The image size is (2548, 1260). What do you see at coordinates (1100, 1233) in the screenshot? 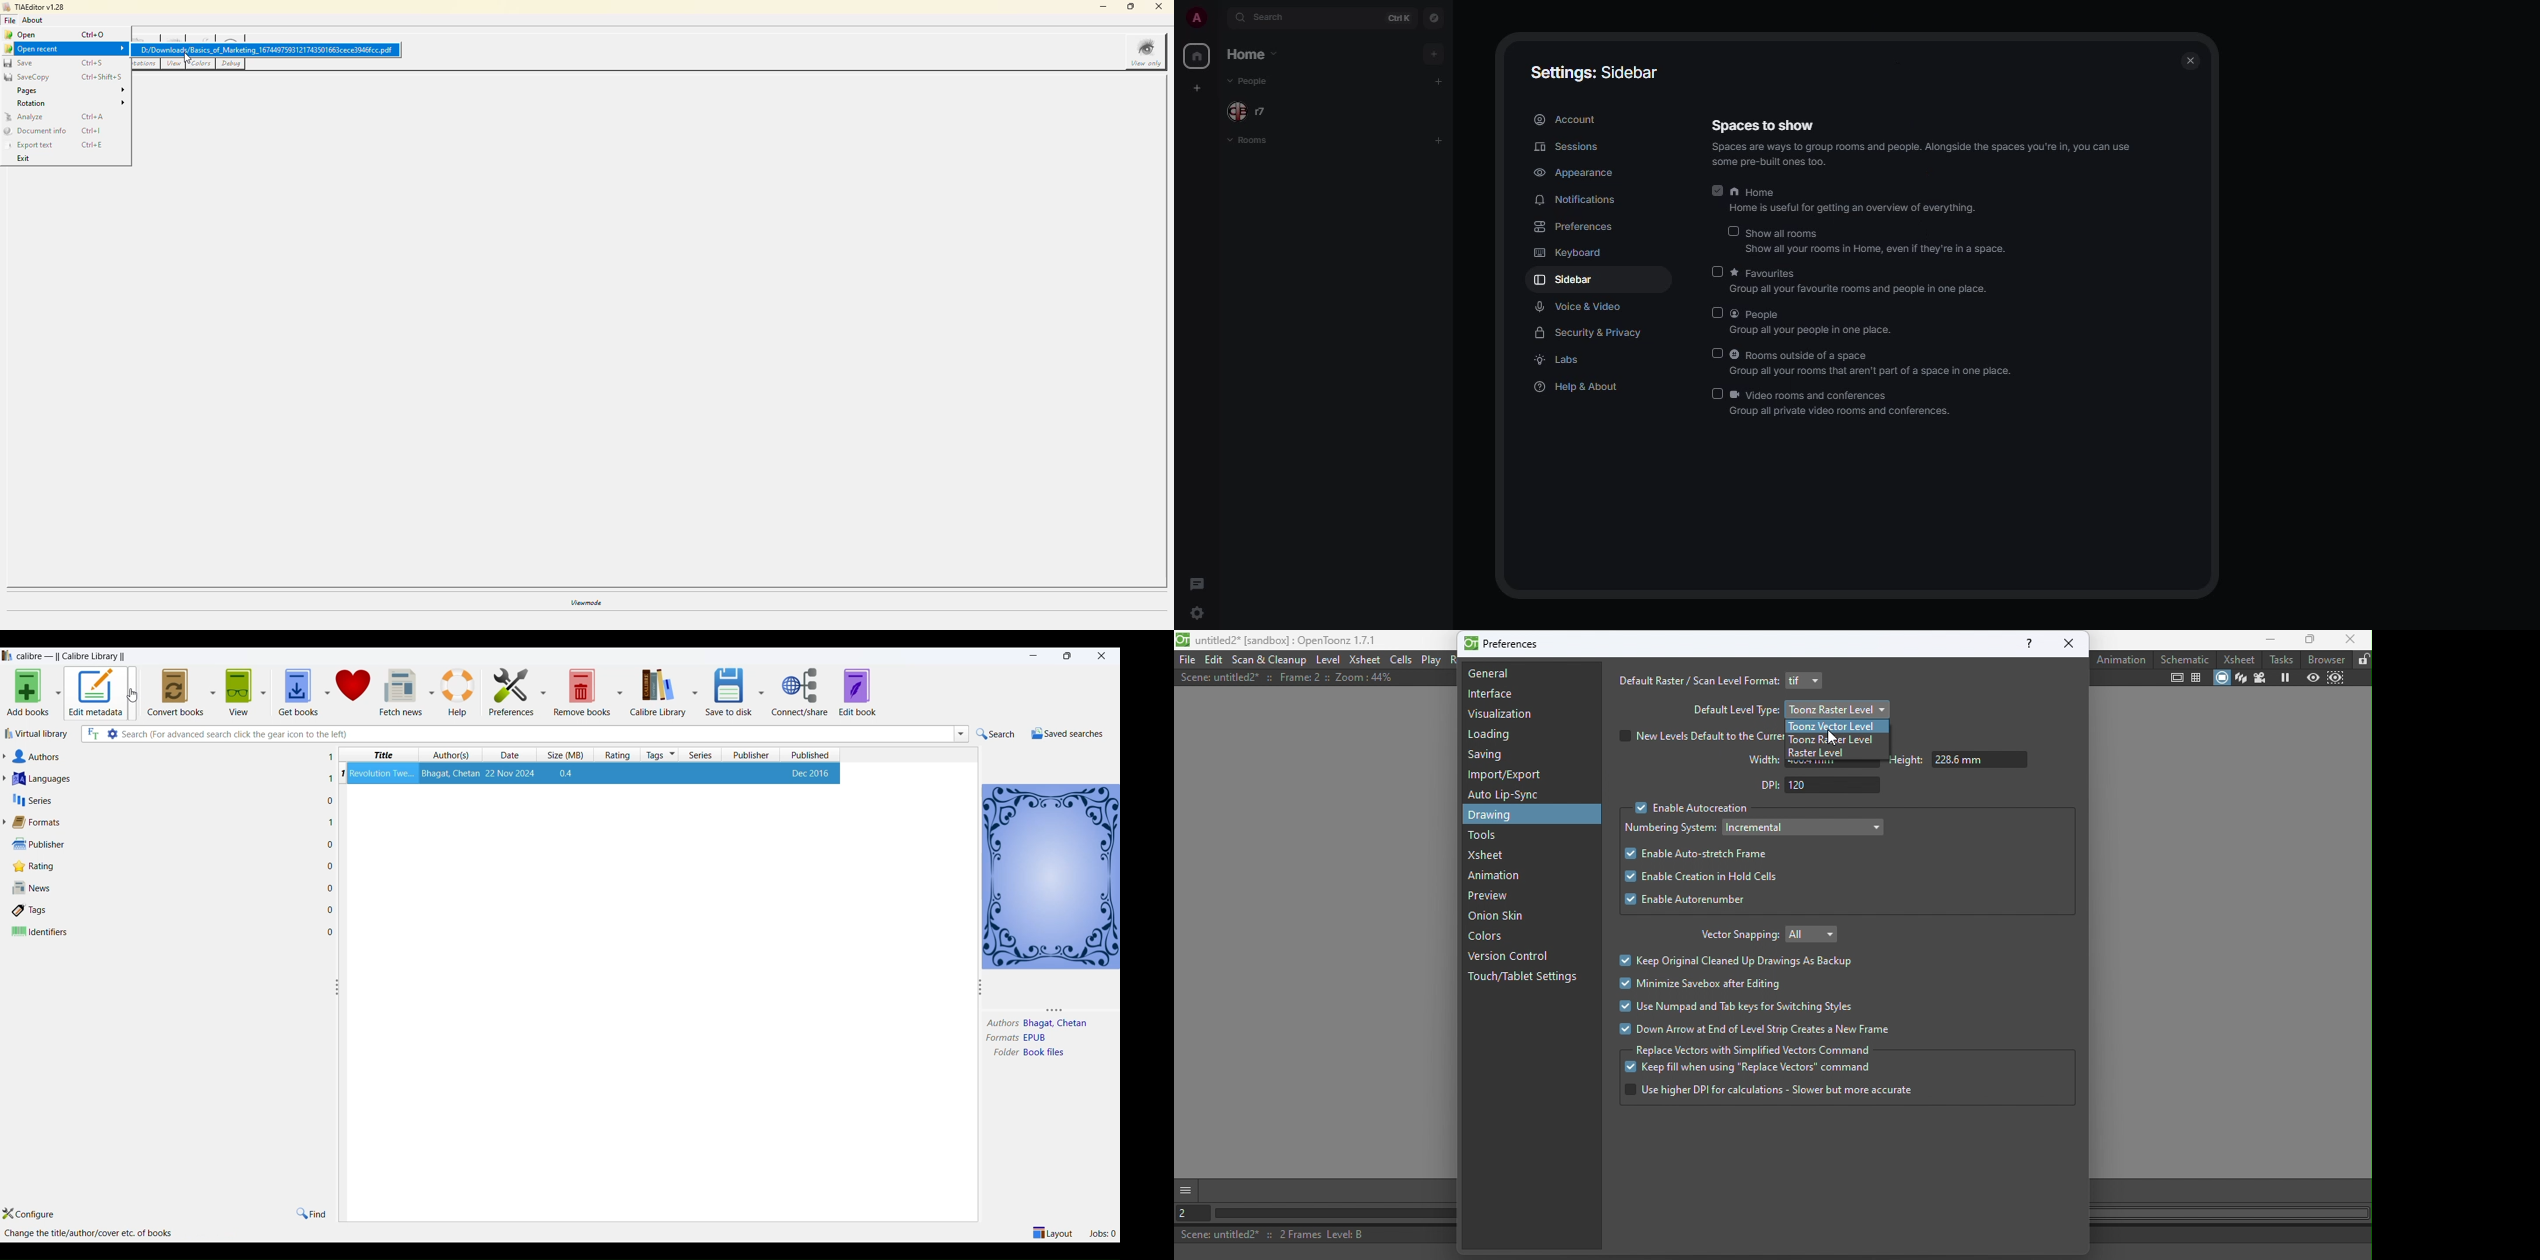
I see `jobs` at bounding box center [1100, 1233].